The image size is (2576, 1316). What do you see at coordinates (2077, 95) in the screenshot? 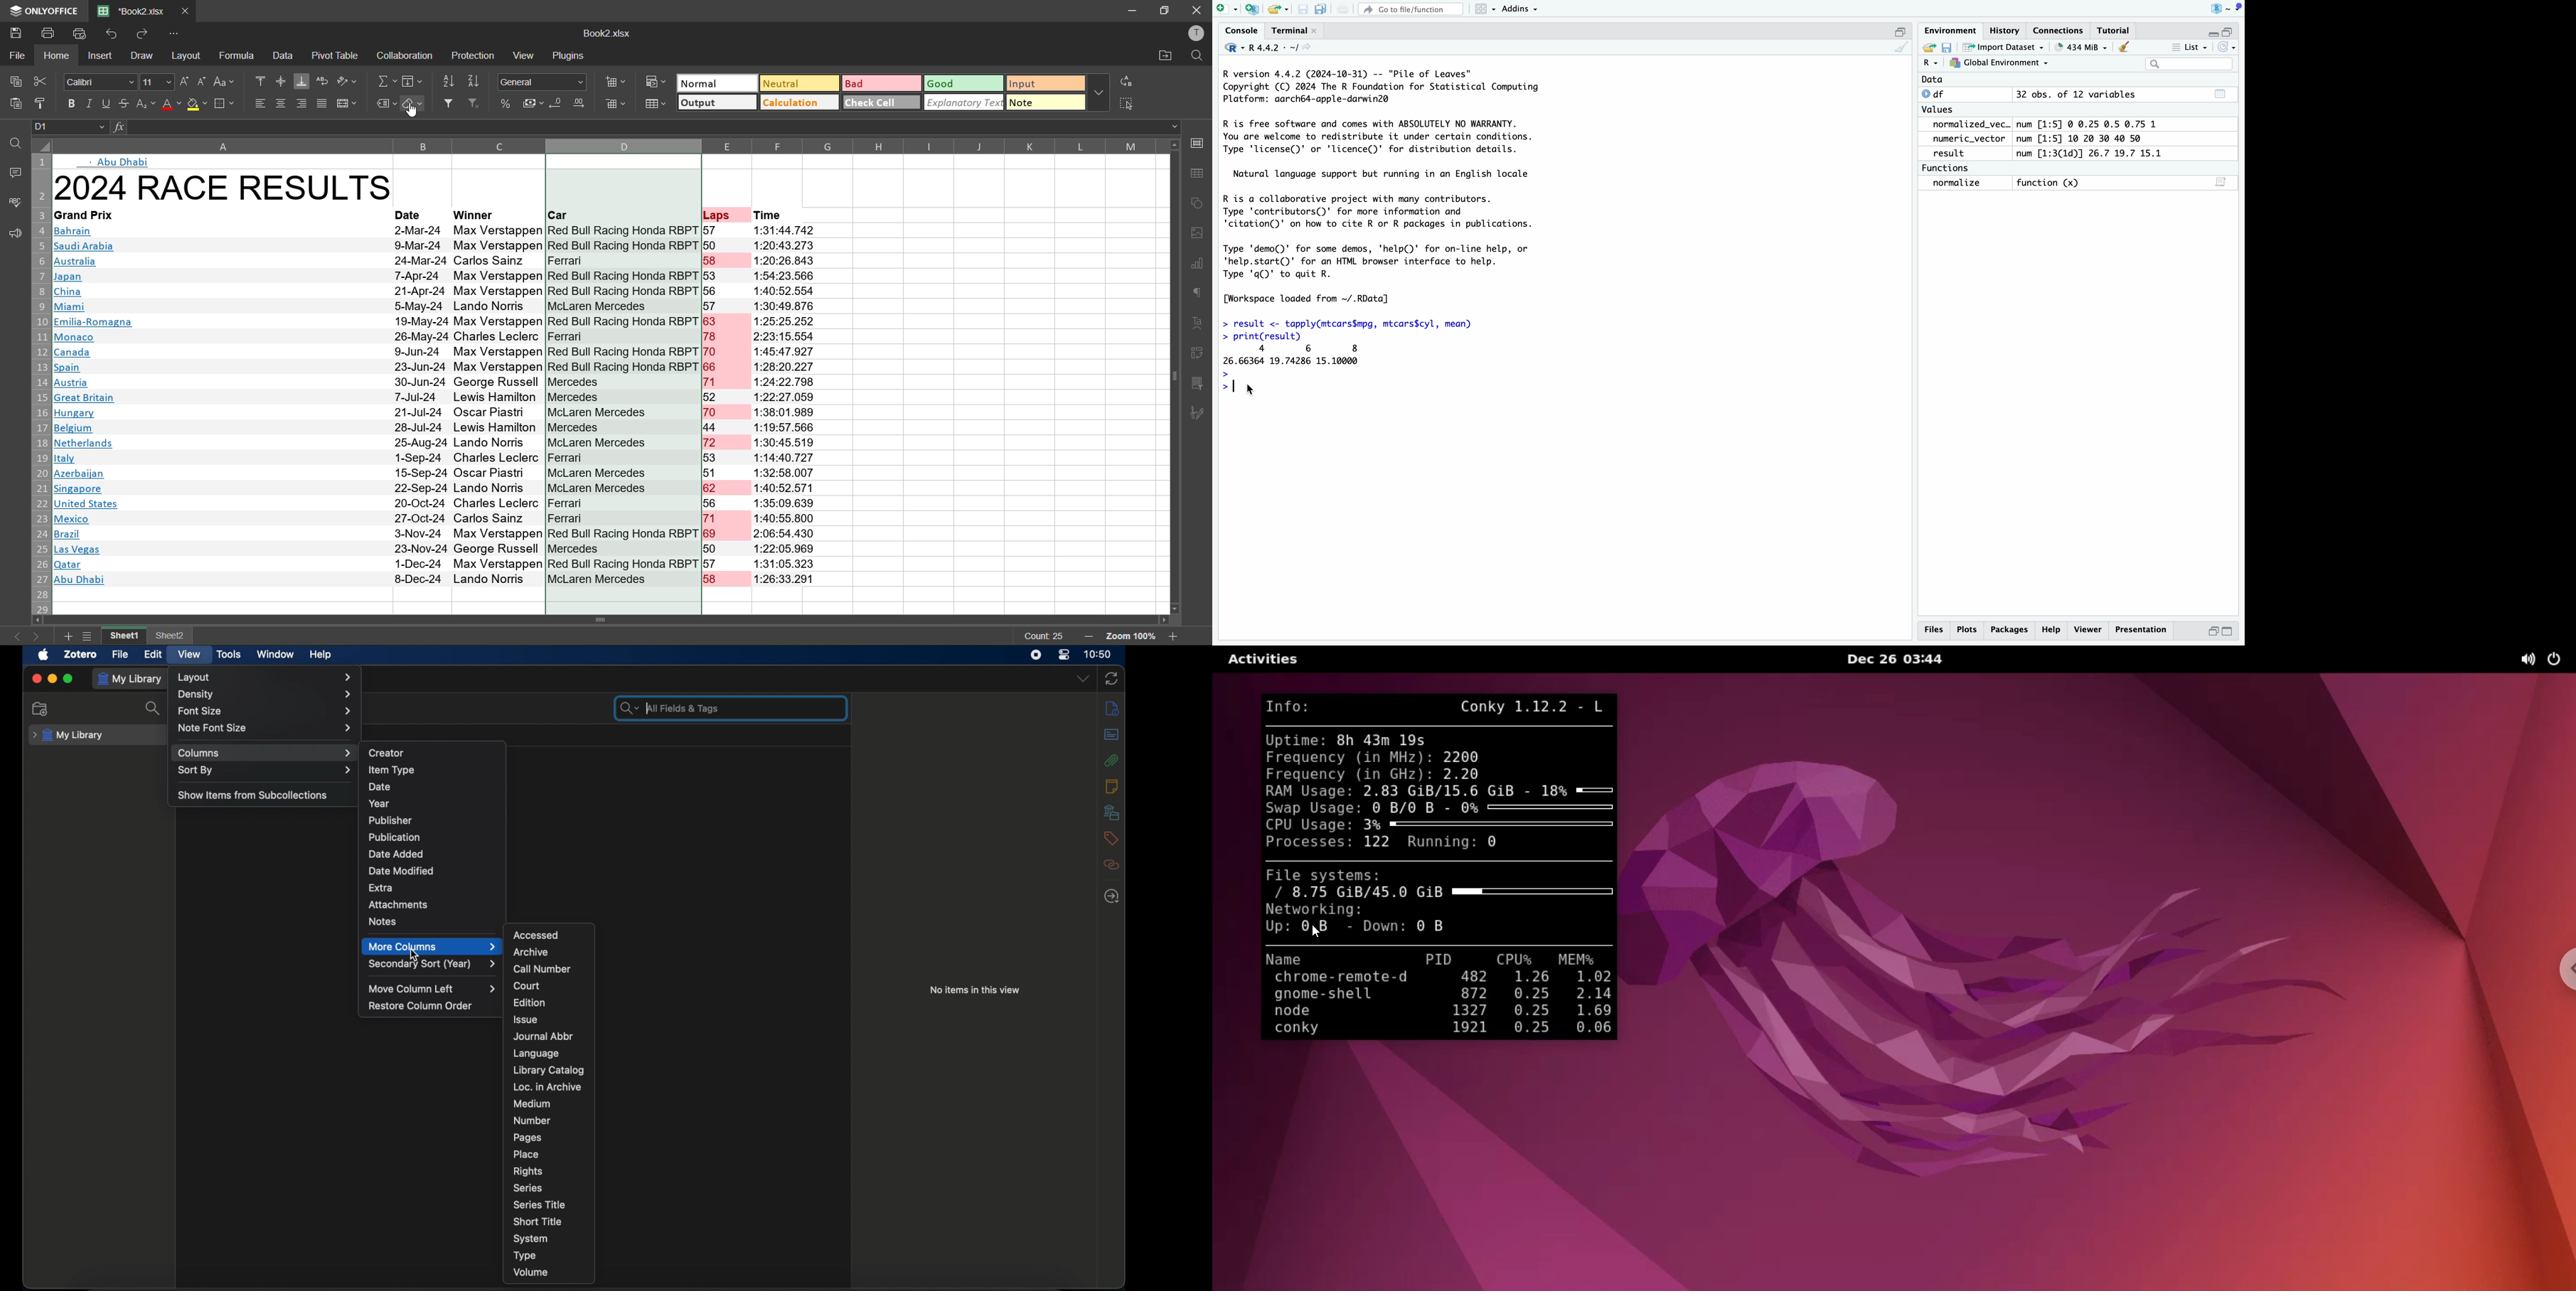
I see `32 obs. of 12 variables` at bounding box center [2077, 95].